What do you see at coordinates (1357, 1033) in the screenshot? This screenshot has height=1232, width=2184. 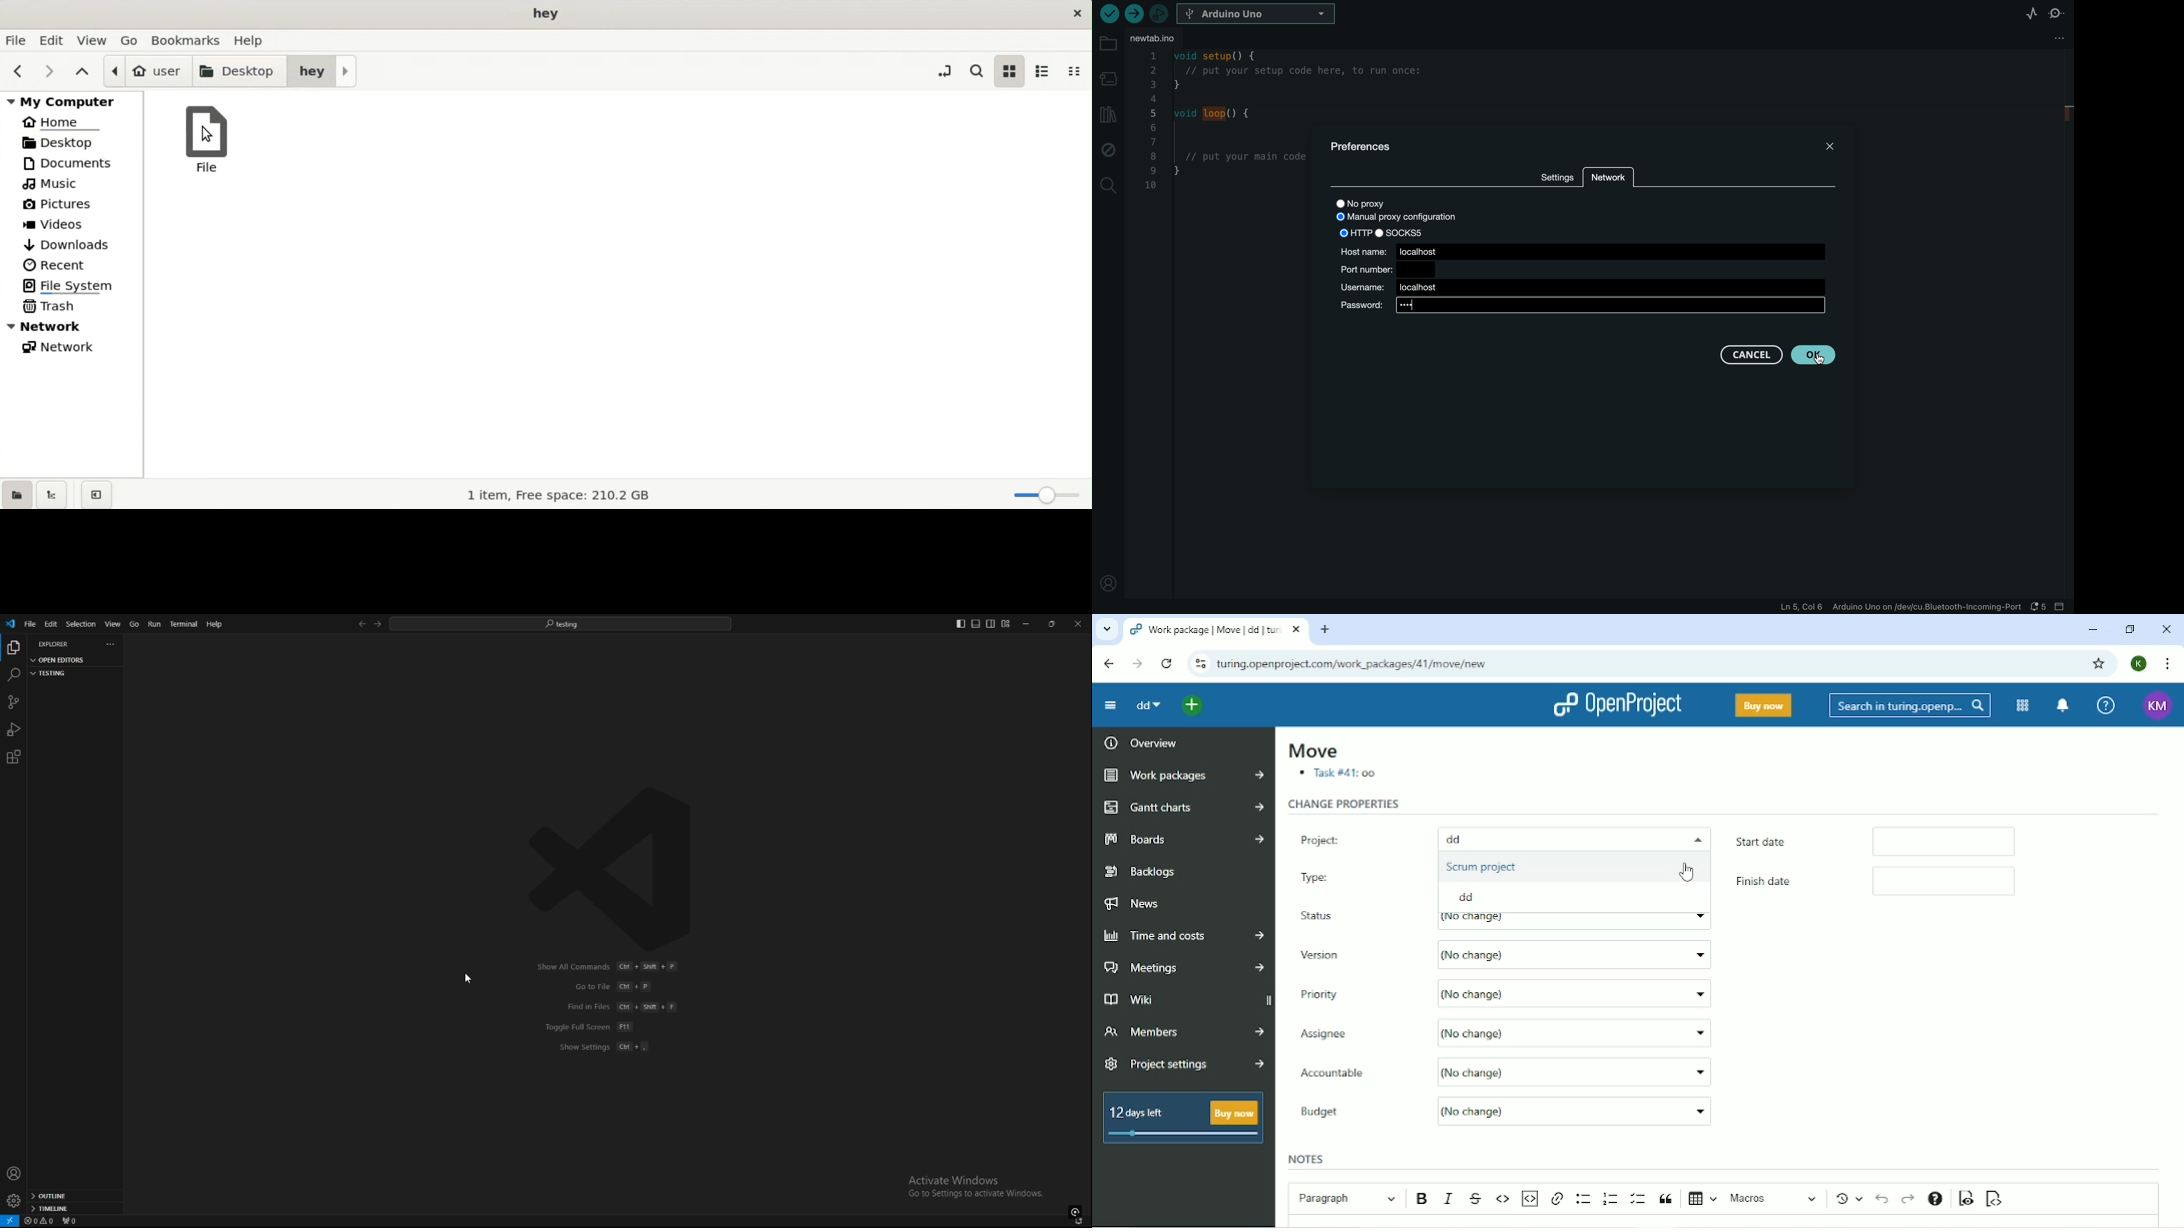 I see `Assignee` at bounding box center [1357, 1033].